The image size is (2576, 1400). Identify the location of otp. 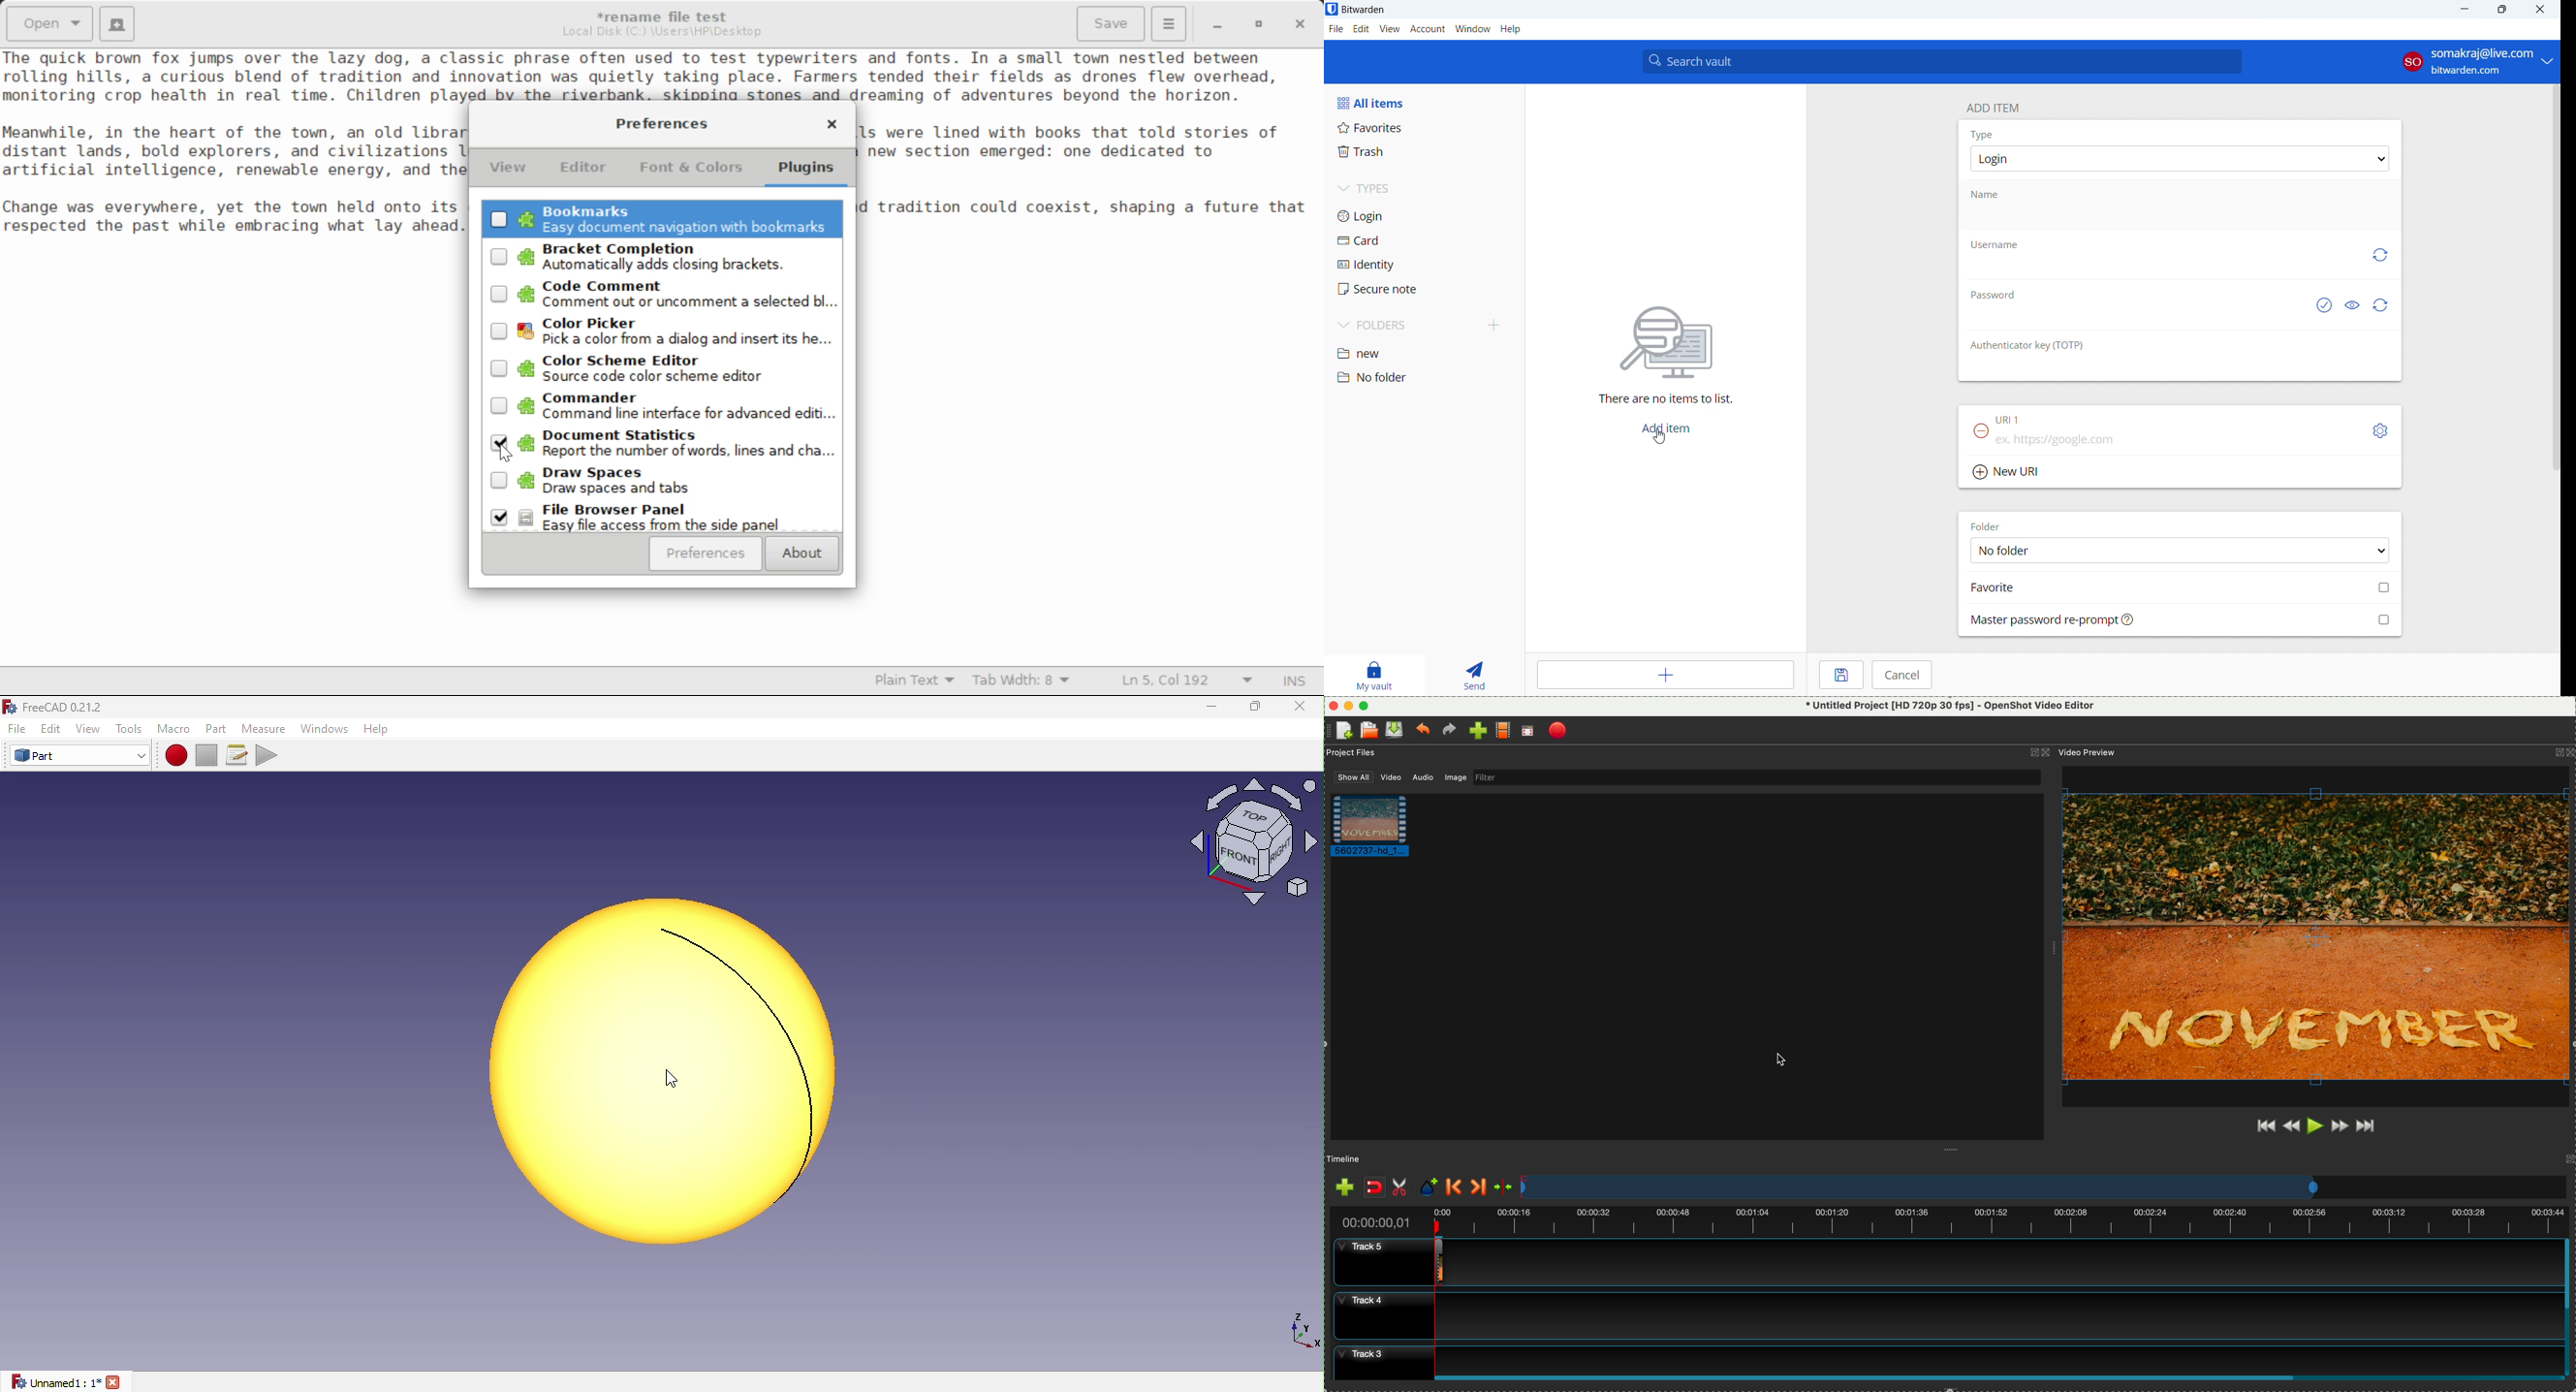
(2029, 345).